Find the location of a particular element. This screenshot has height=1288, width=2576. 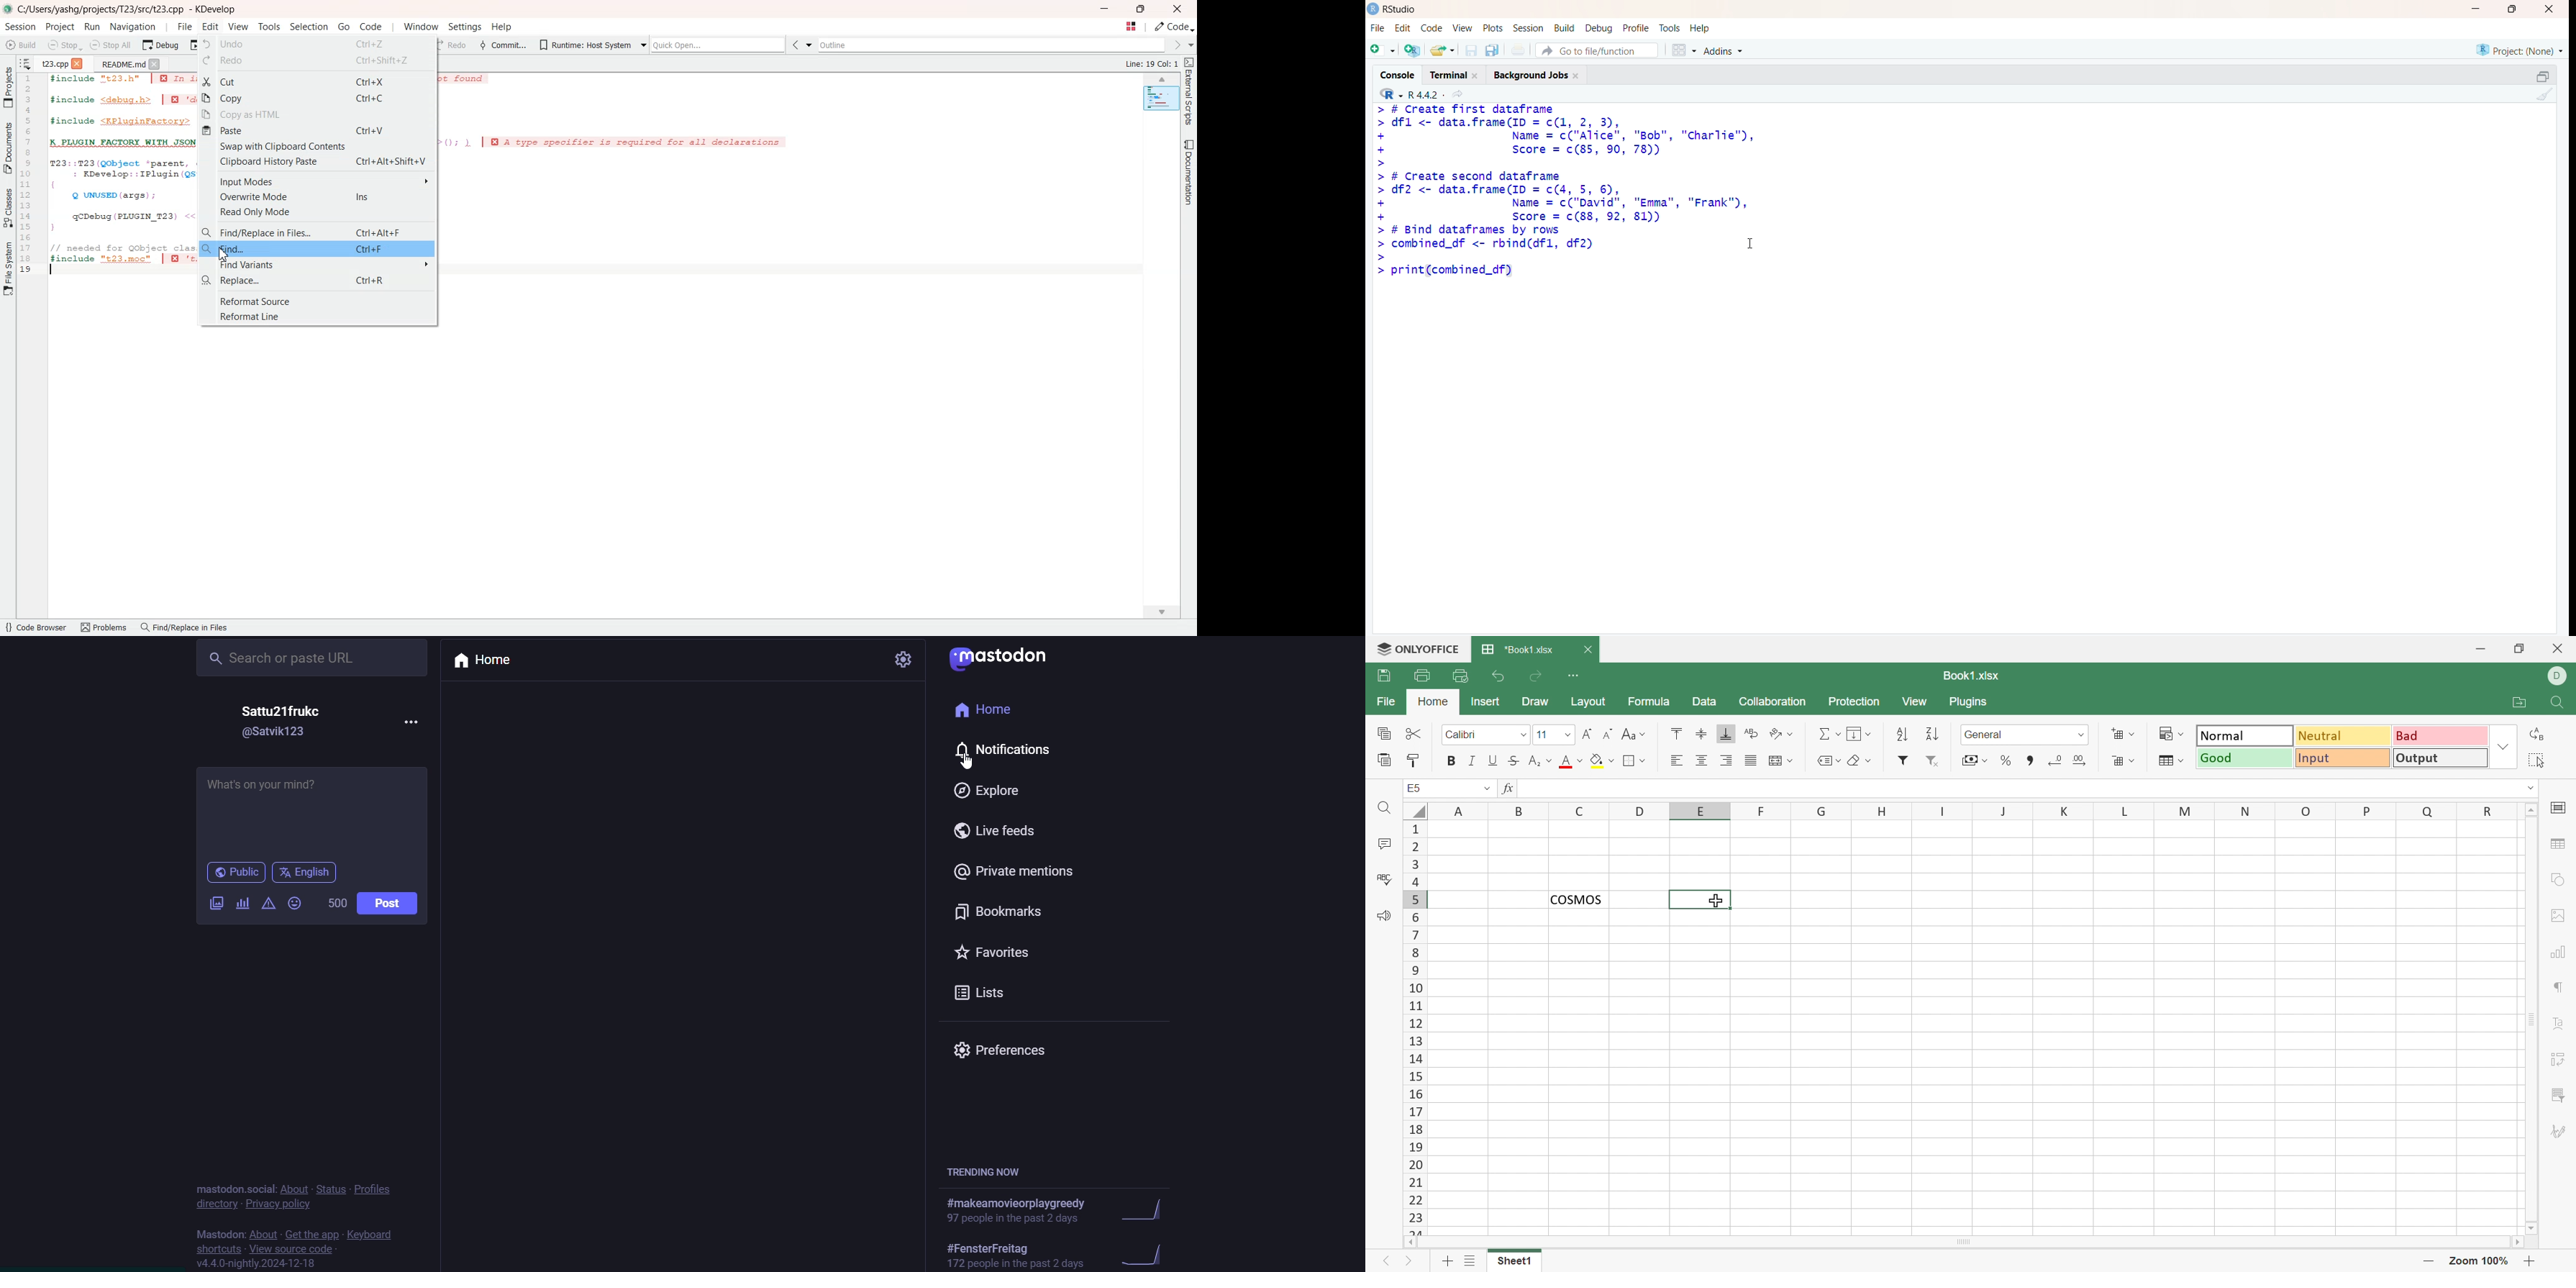

File is located at coordinates (1379, 28).